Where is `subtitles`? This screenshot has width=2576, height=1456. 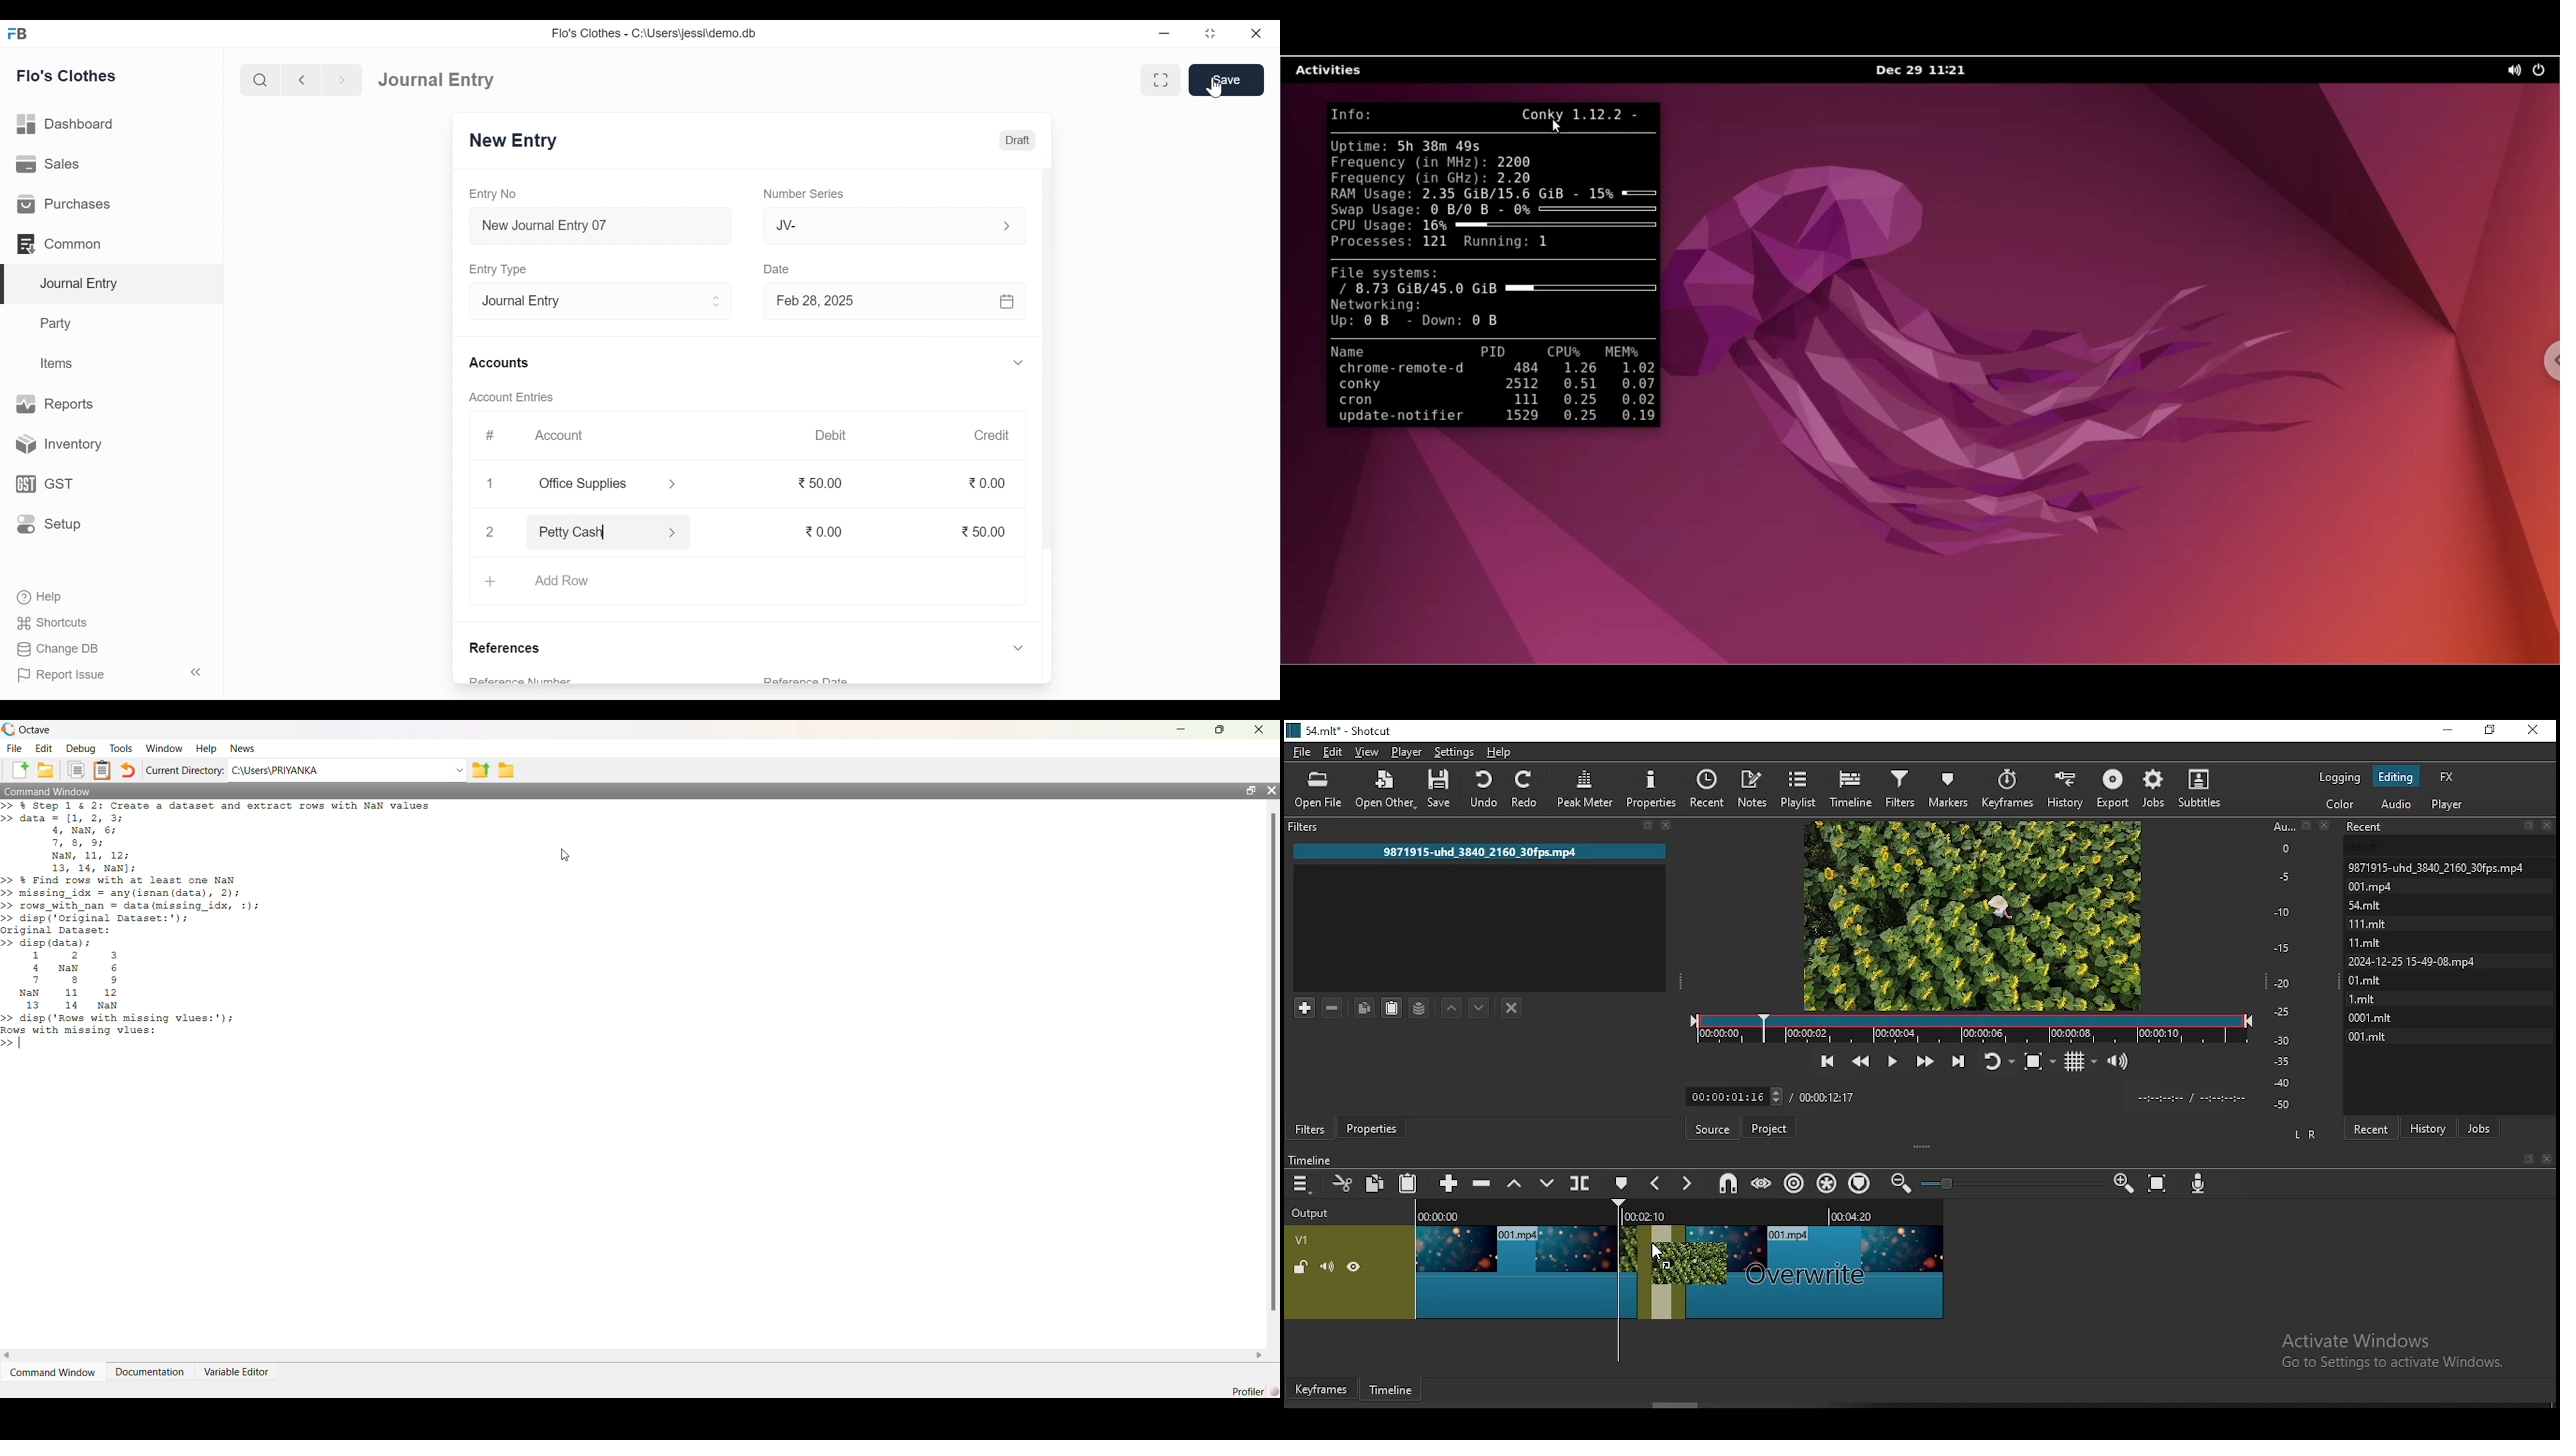 subtitles is located at coordinates (2197, 789).